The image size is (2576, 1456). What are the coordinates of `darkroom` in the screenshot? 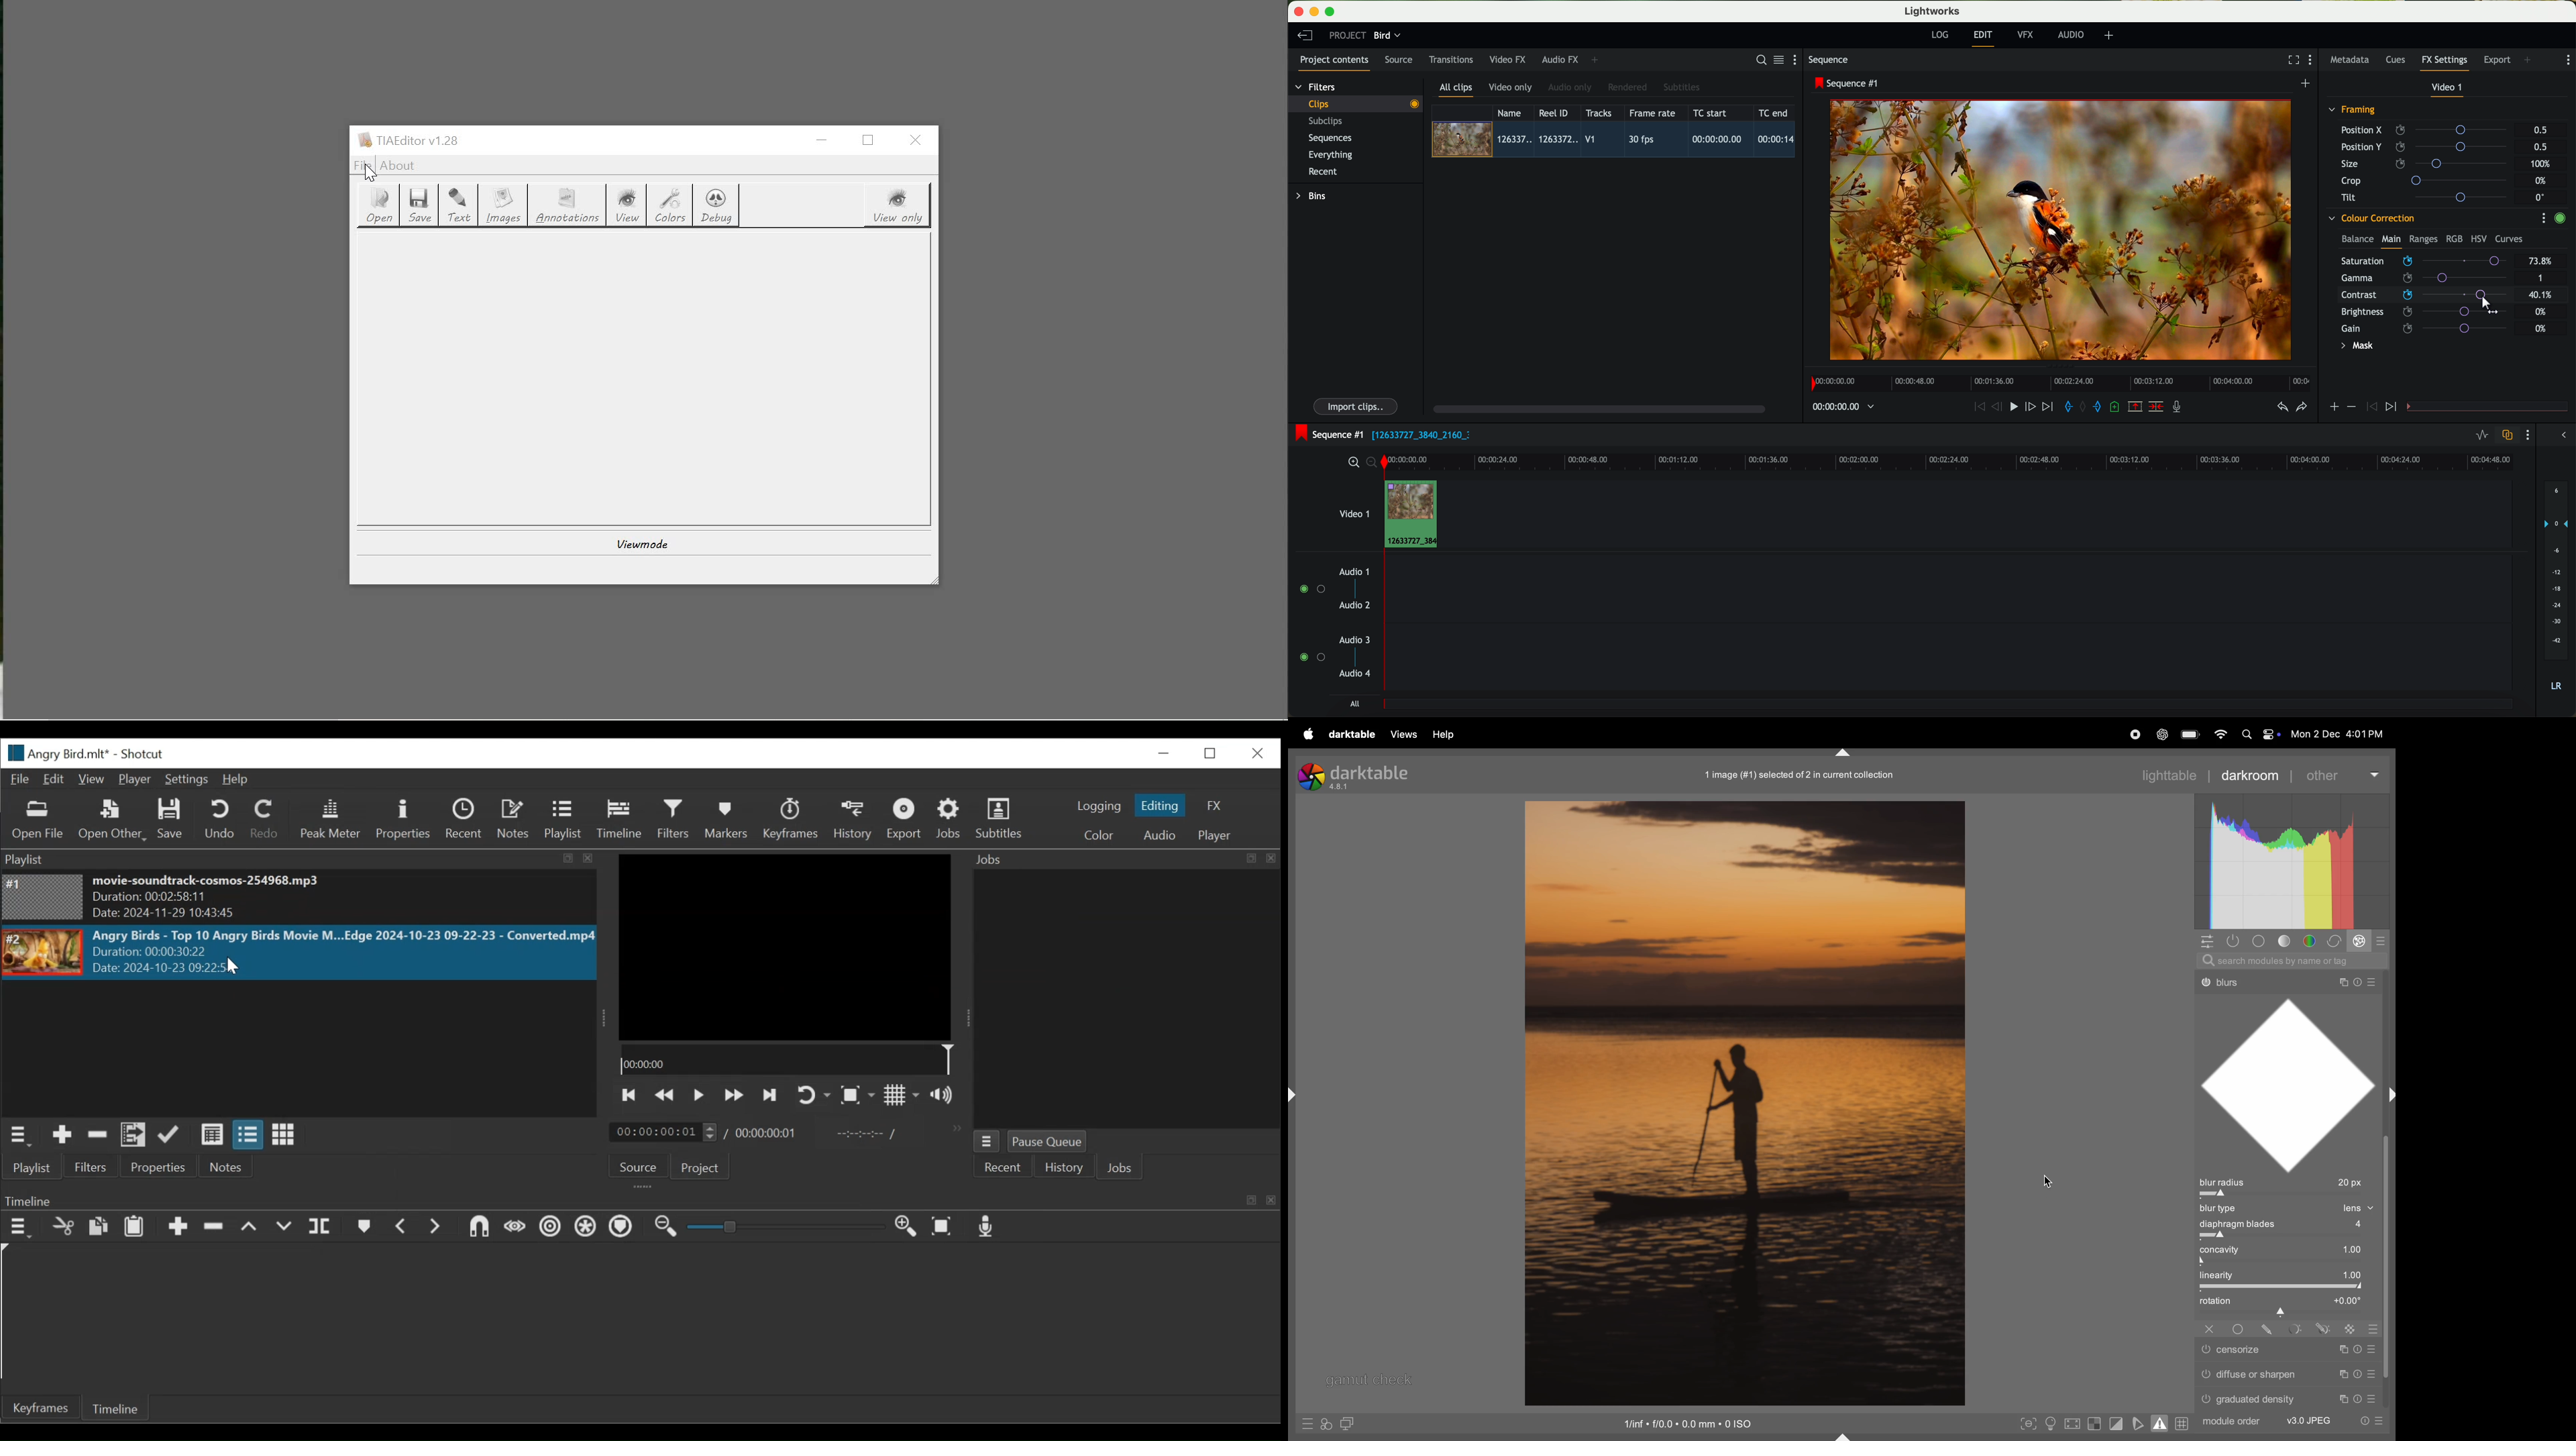 It's located at (2252, 775).